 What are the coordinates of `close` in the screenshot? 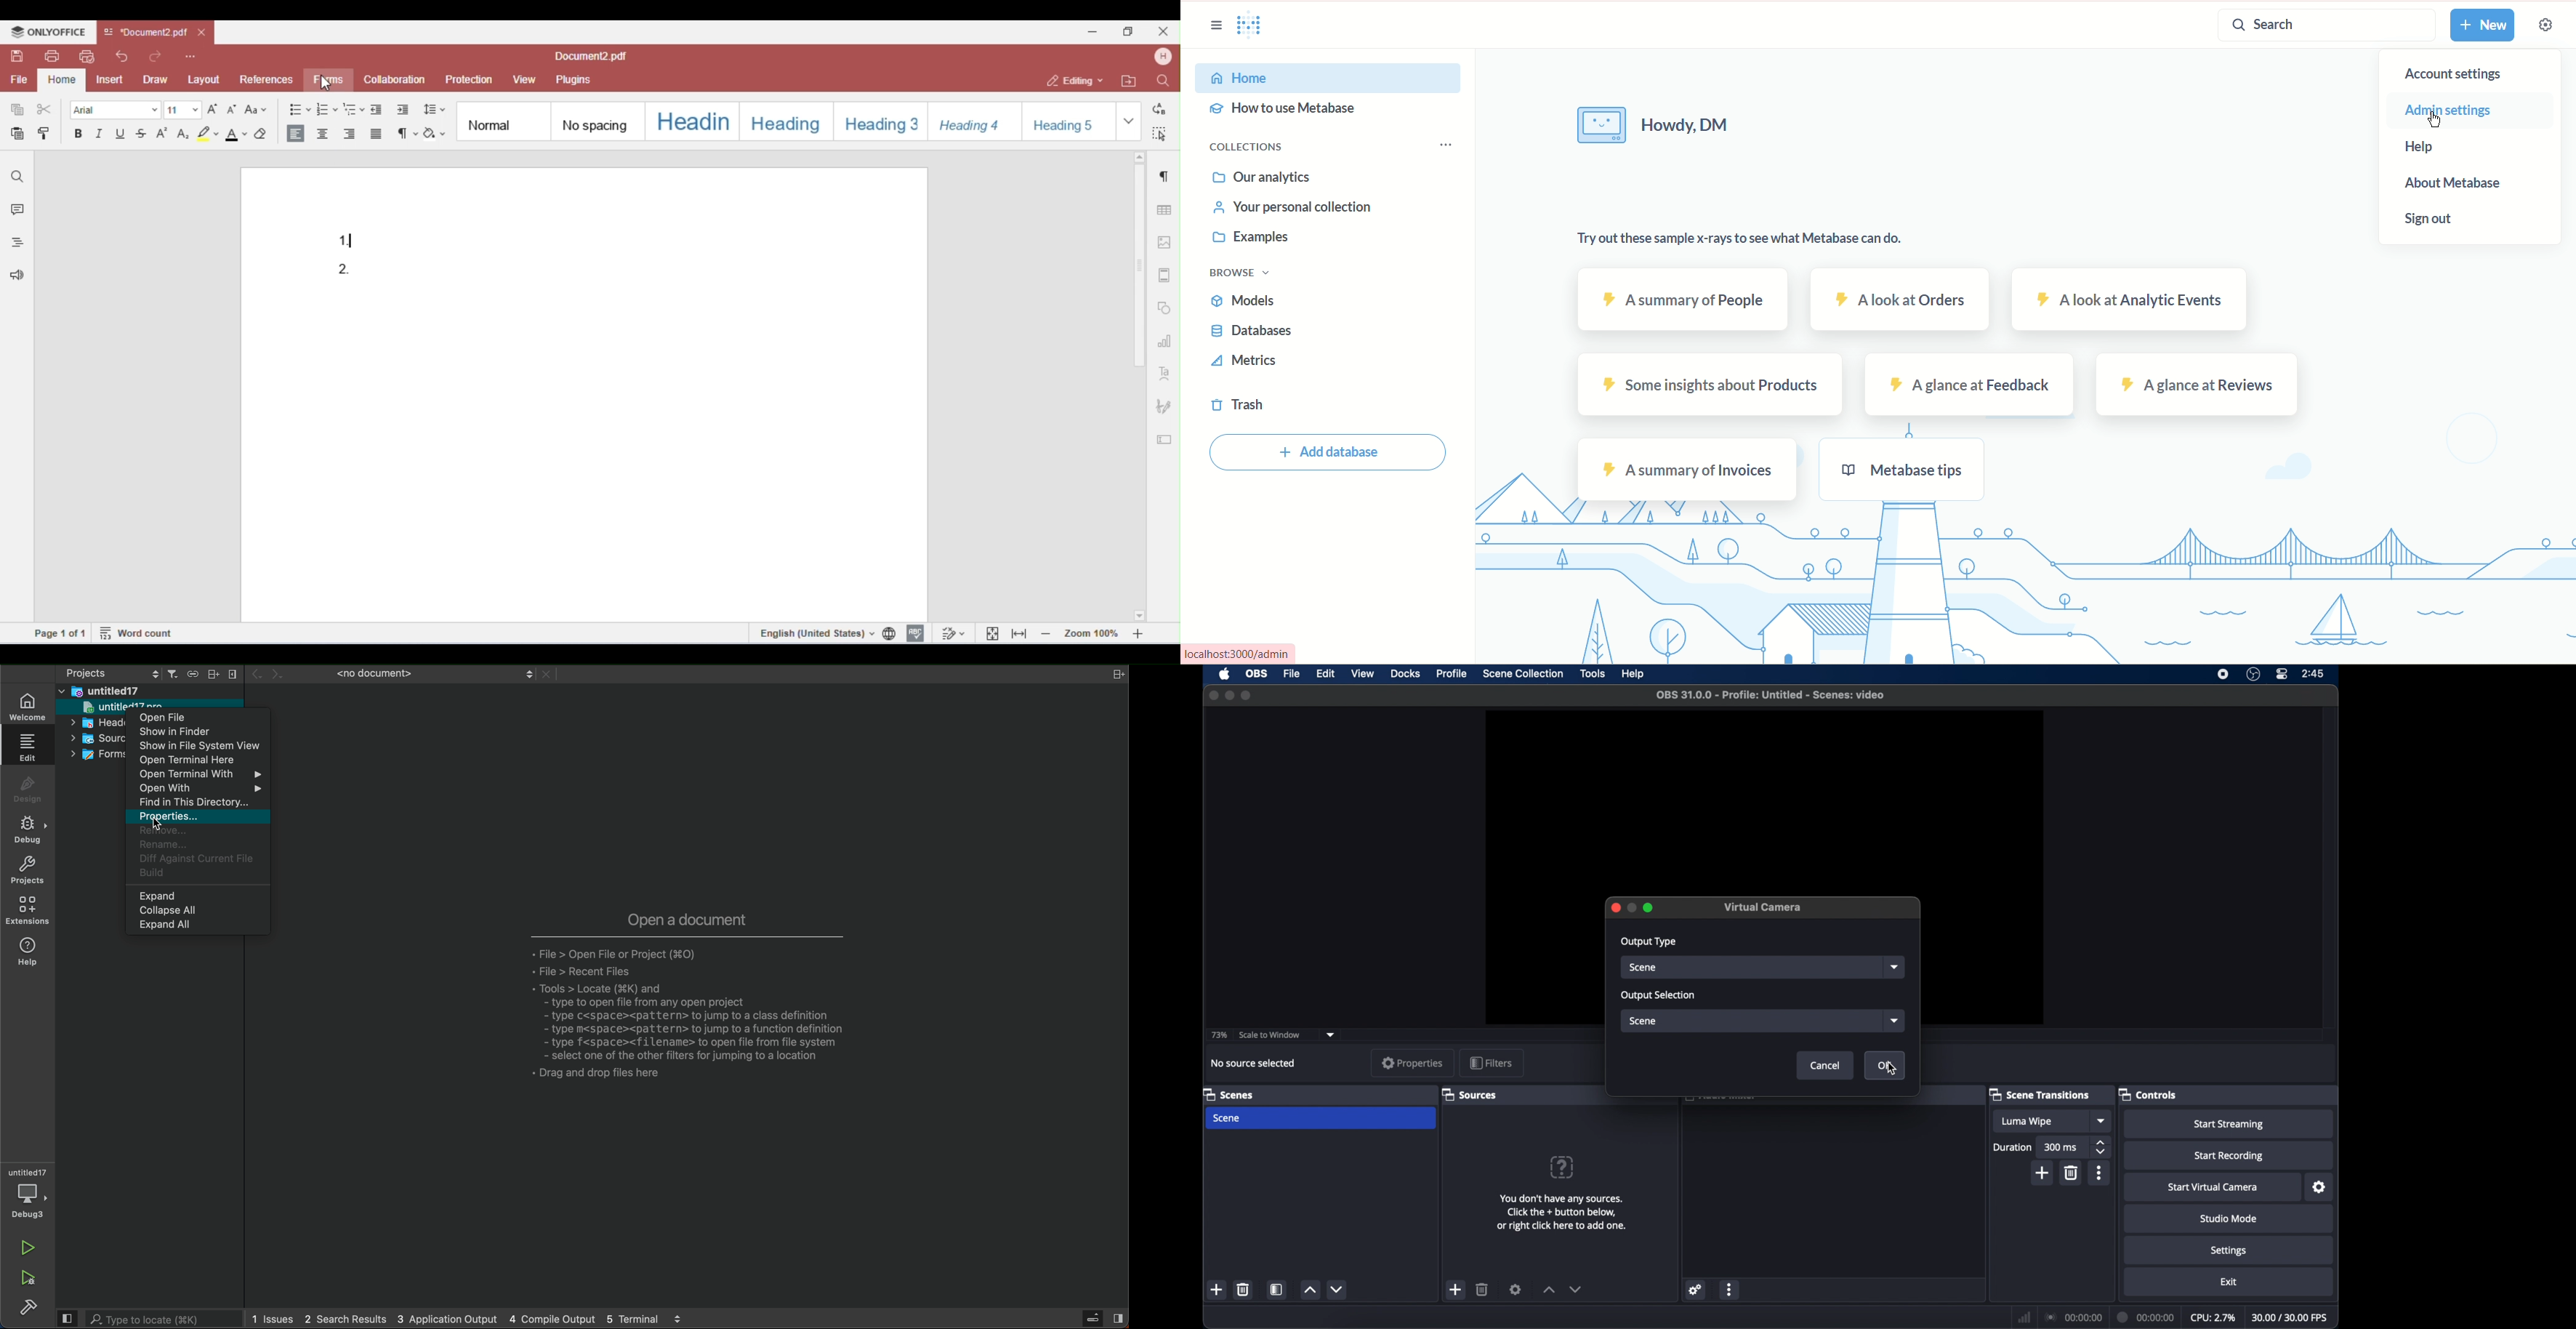 It's located at (1613, 908).